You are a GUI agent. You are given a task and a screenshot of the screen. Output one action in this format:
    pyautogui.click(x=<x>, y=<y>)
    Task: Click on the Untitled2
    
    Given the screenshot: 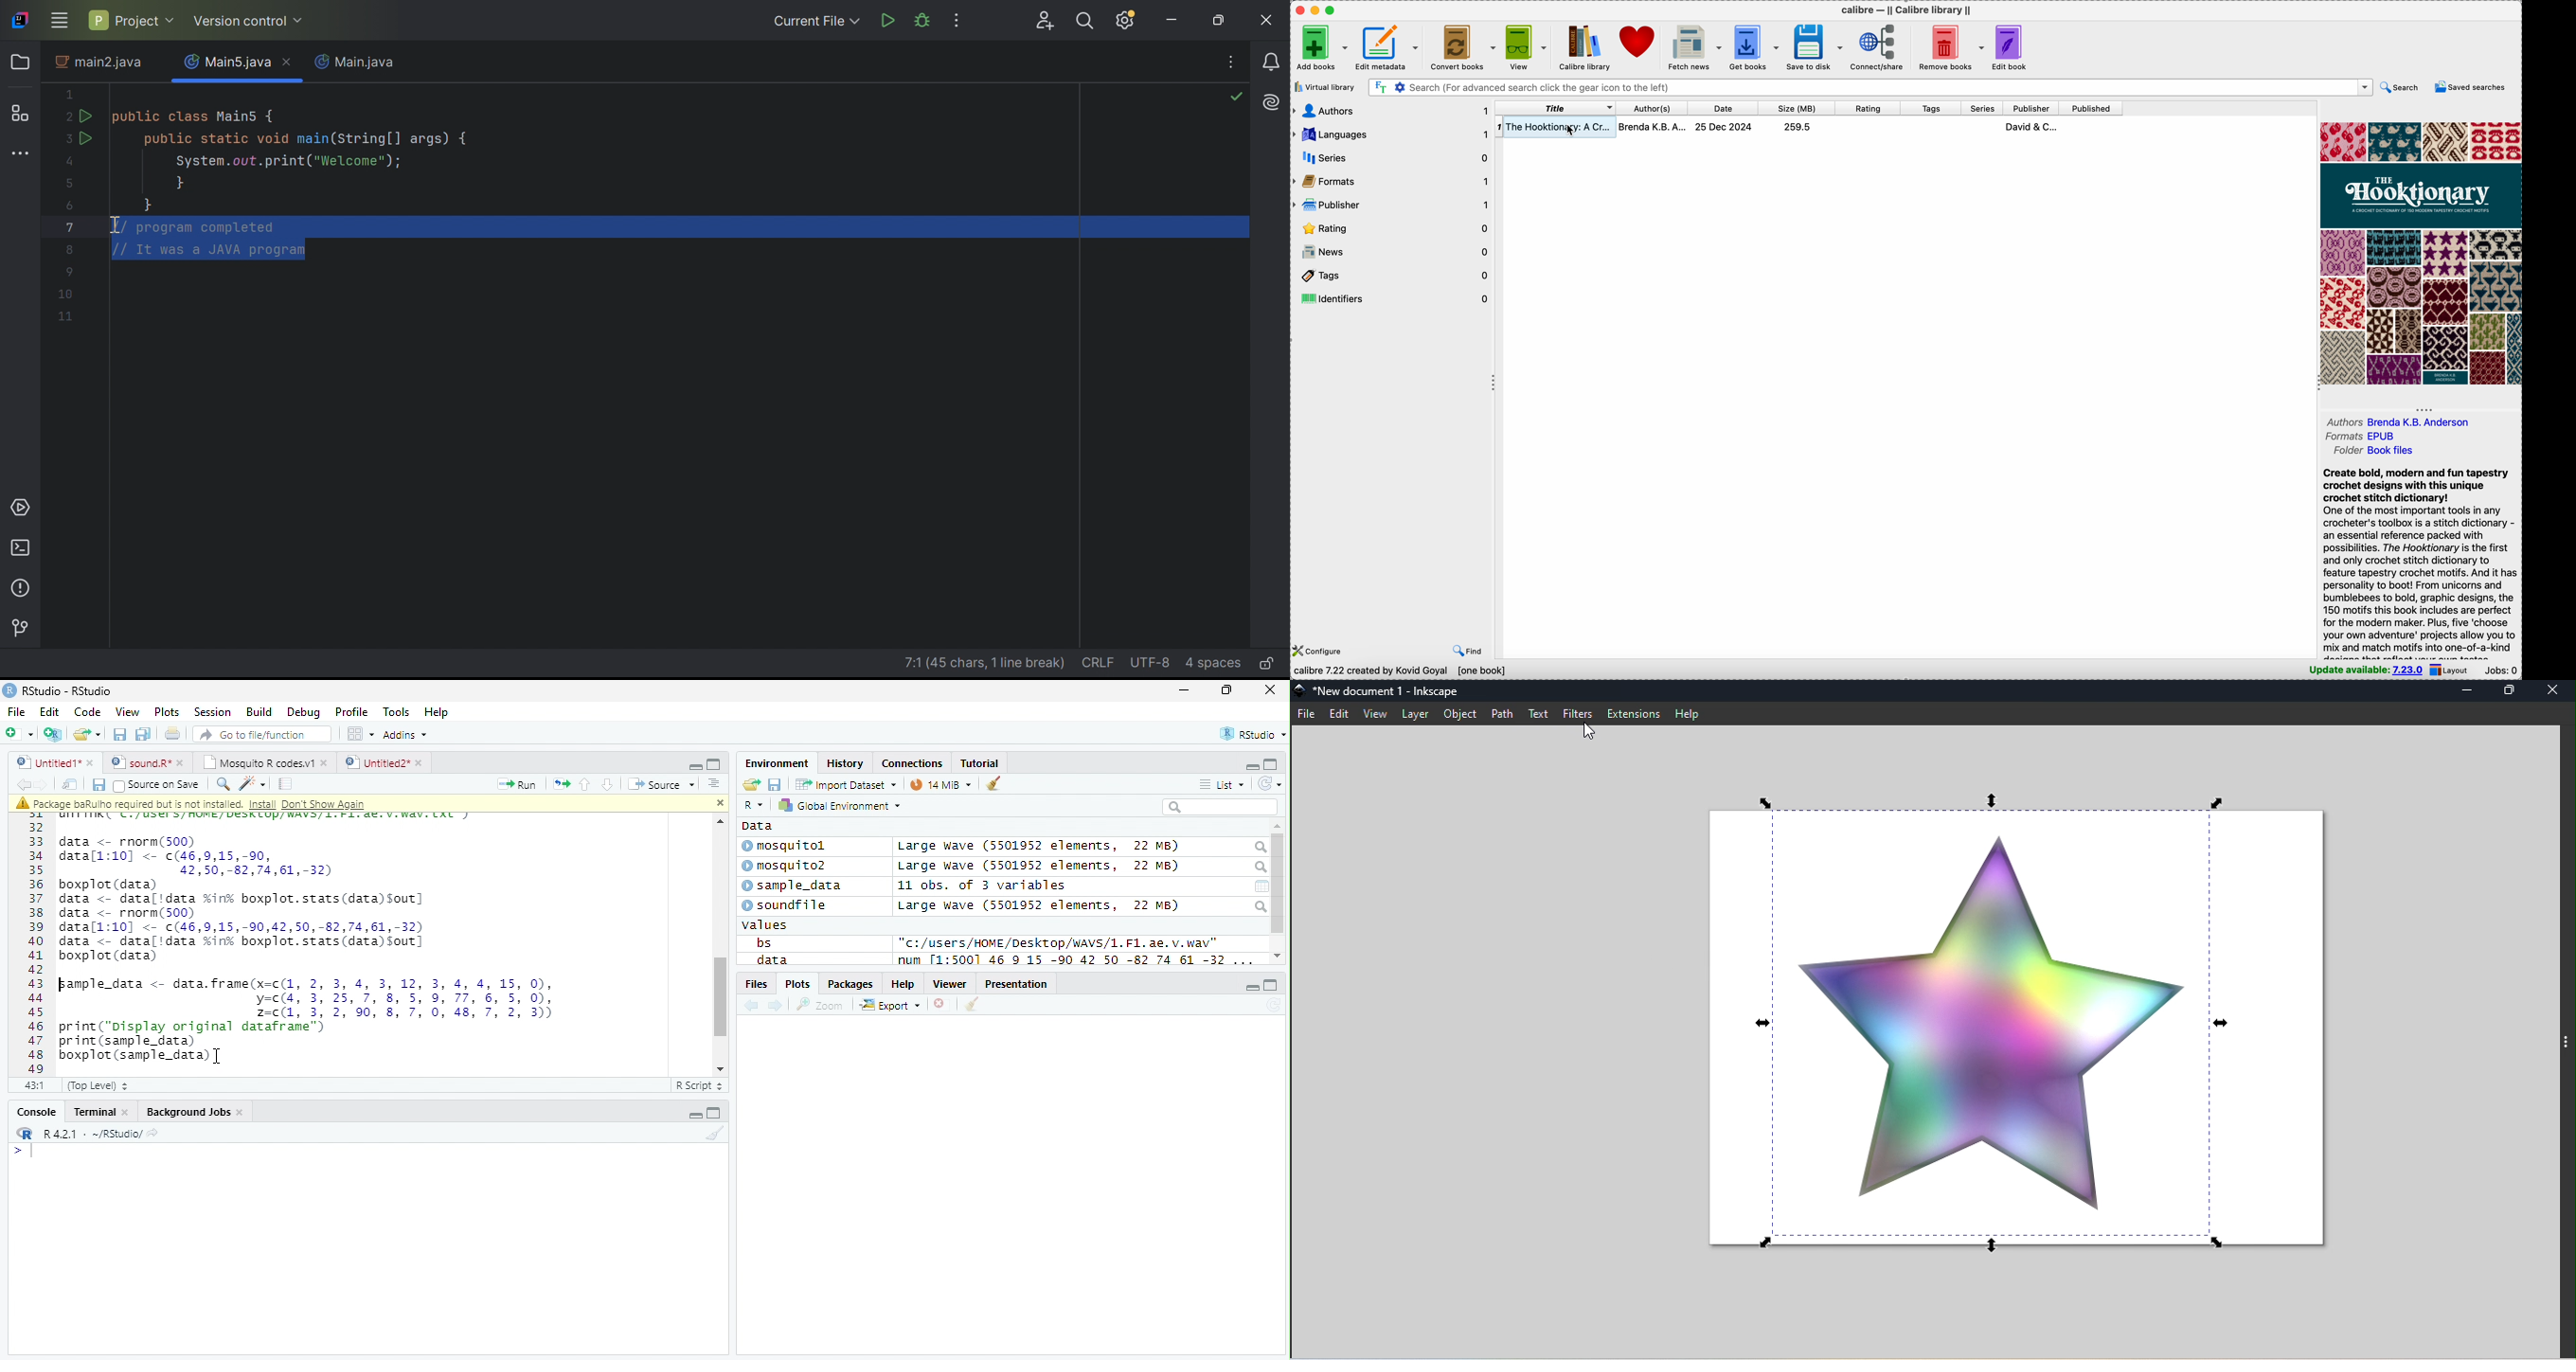 What is the action you would take?
    pyautogui.click(x=384, y=763)
    